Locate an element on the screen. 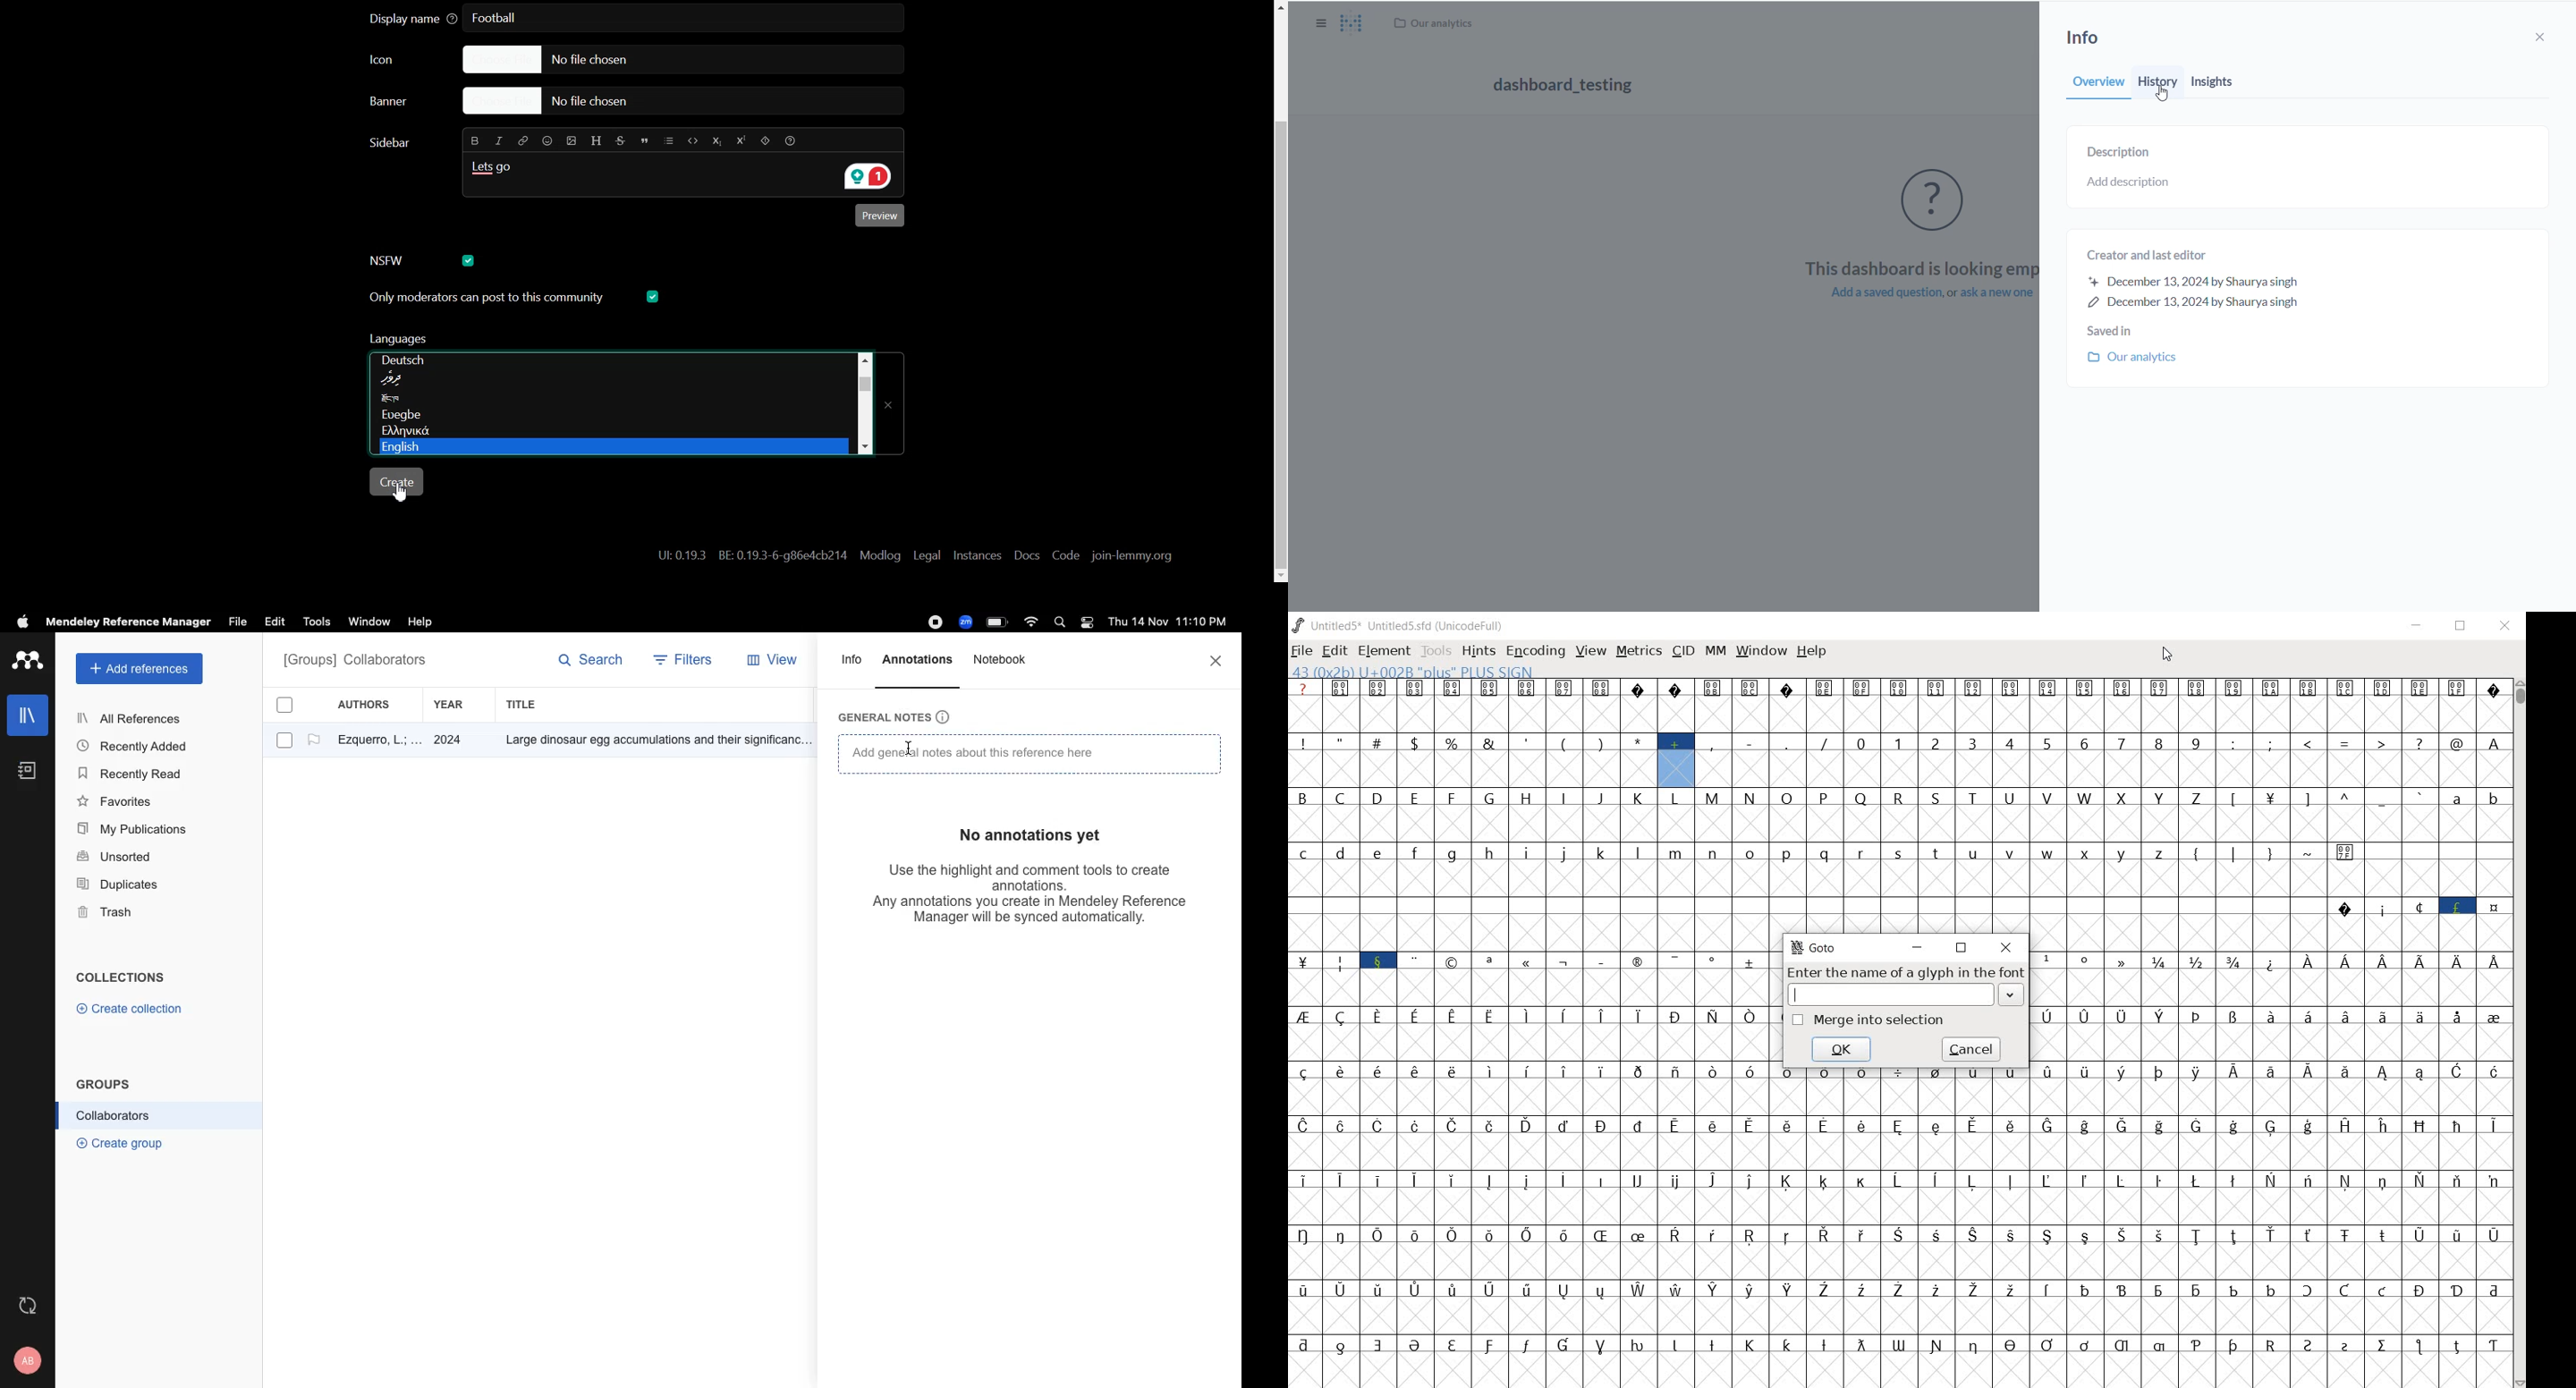  empty icon is located at coordinates (1941, 202).